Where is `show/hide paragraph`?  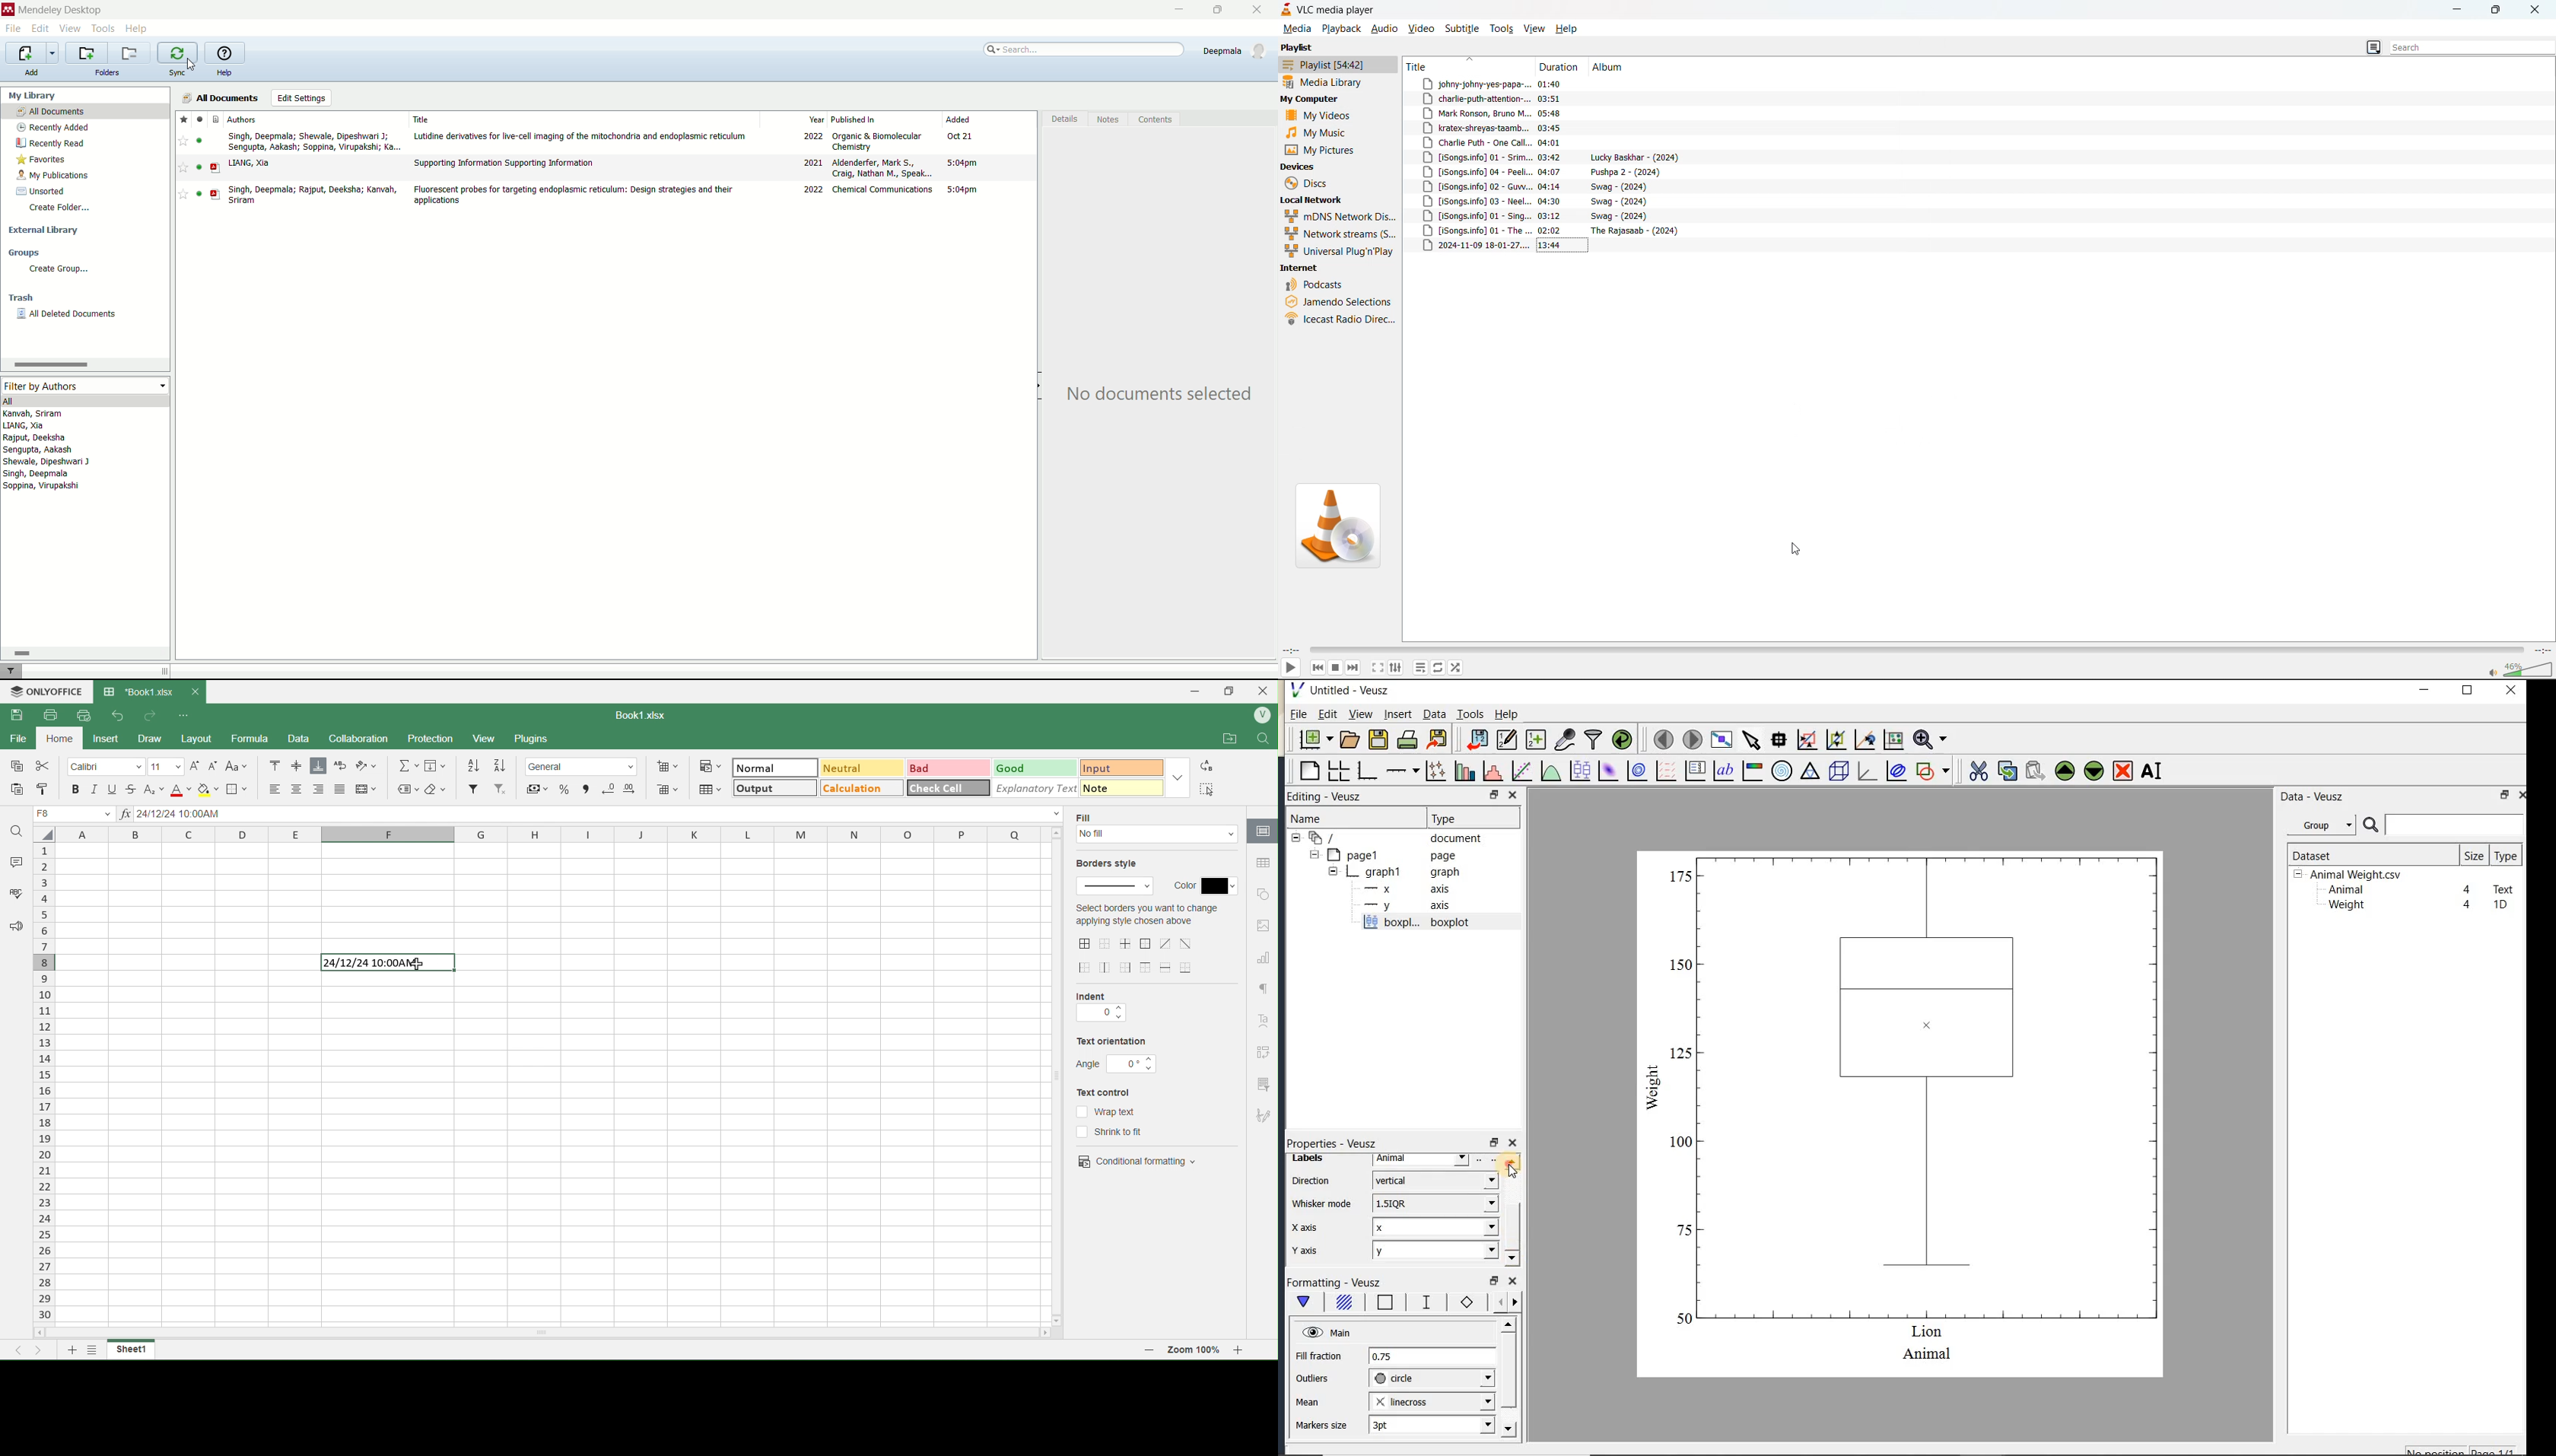 show/hide paragraph is located at coordinates (1263, 988).